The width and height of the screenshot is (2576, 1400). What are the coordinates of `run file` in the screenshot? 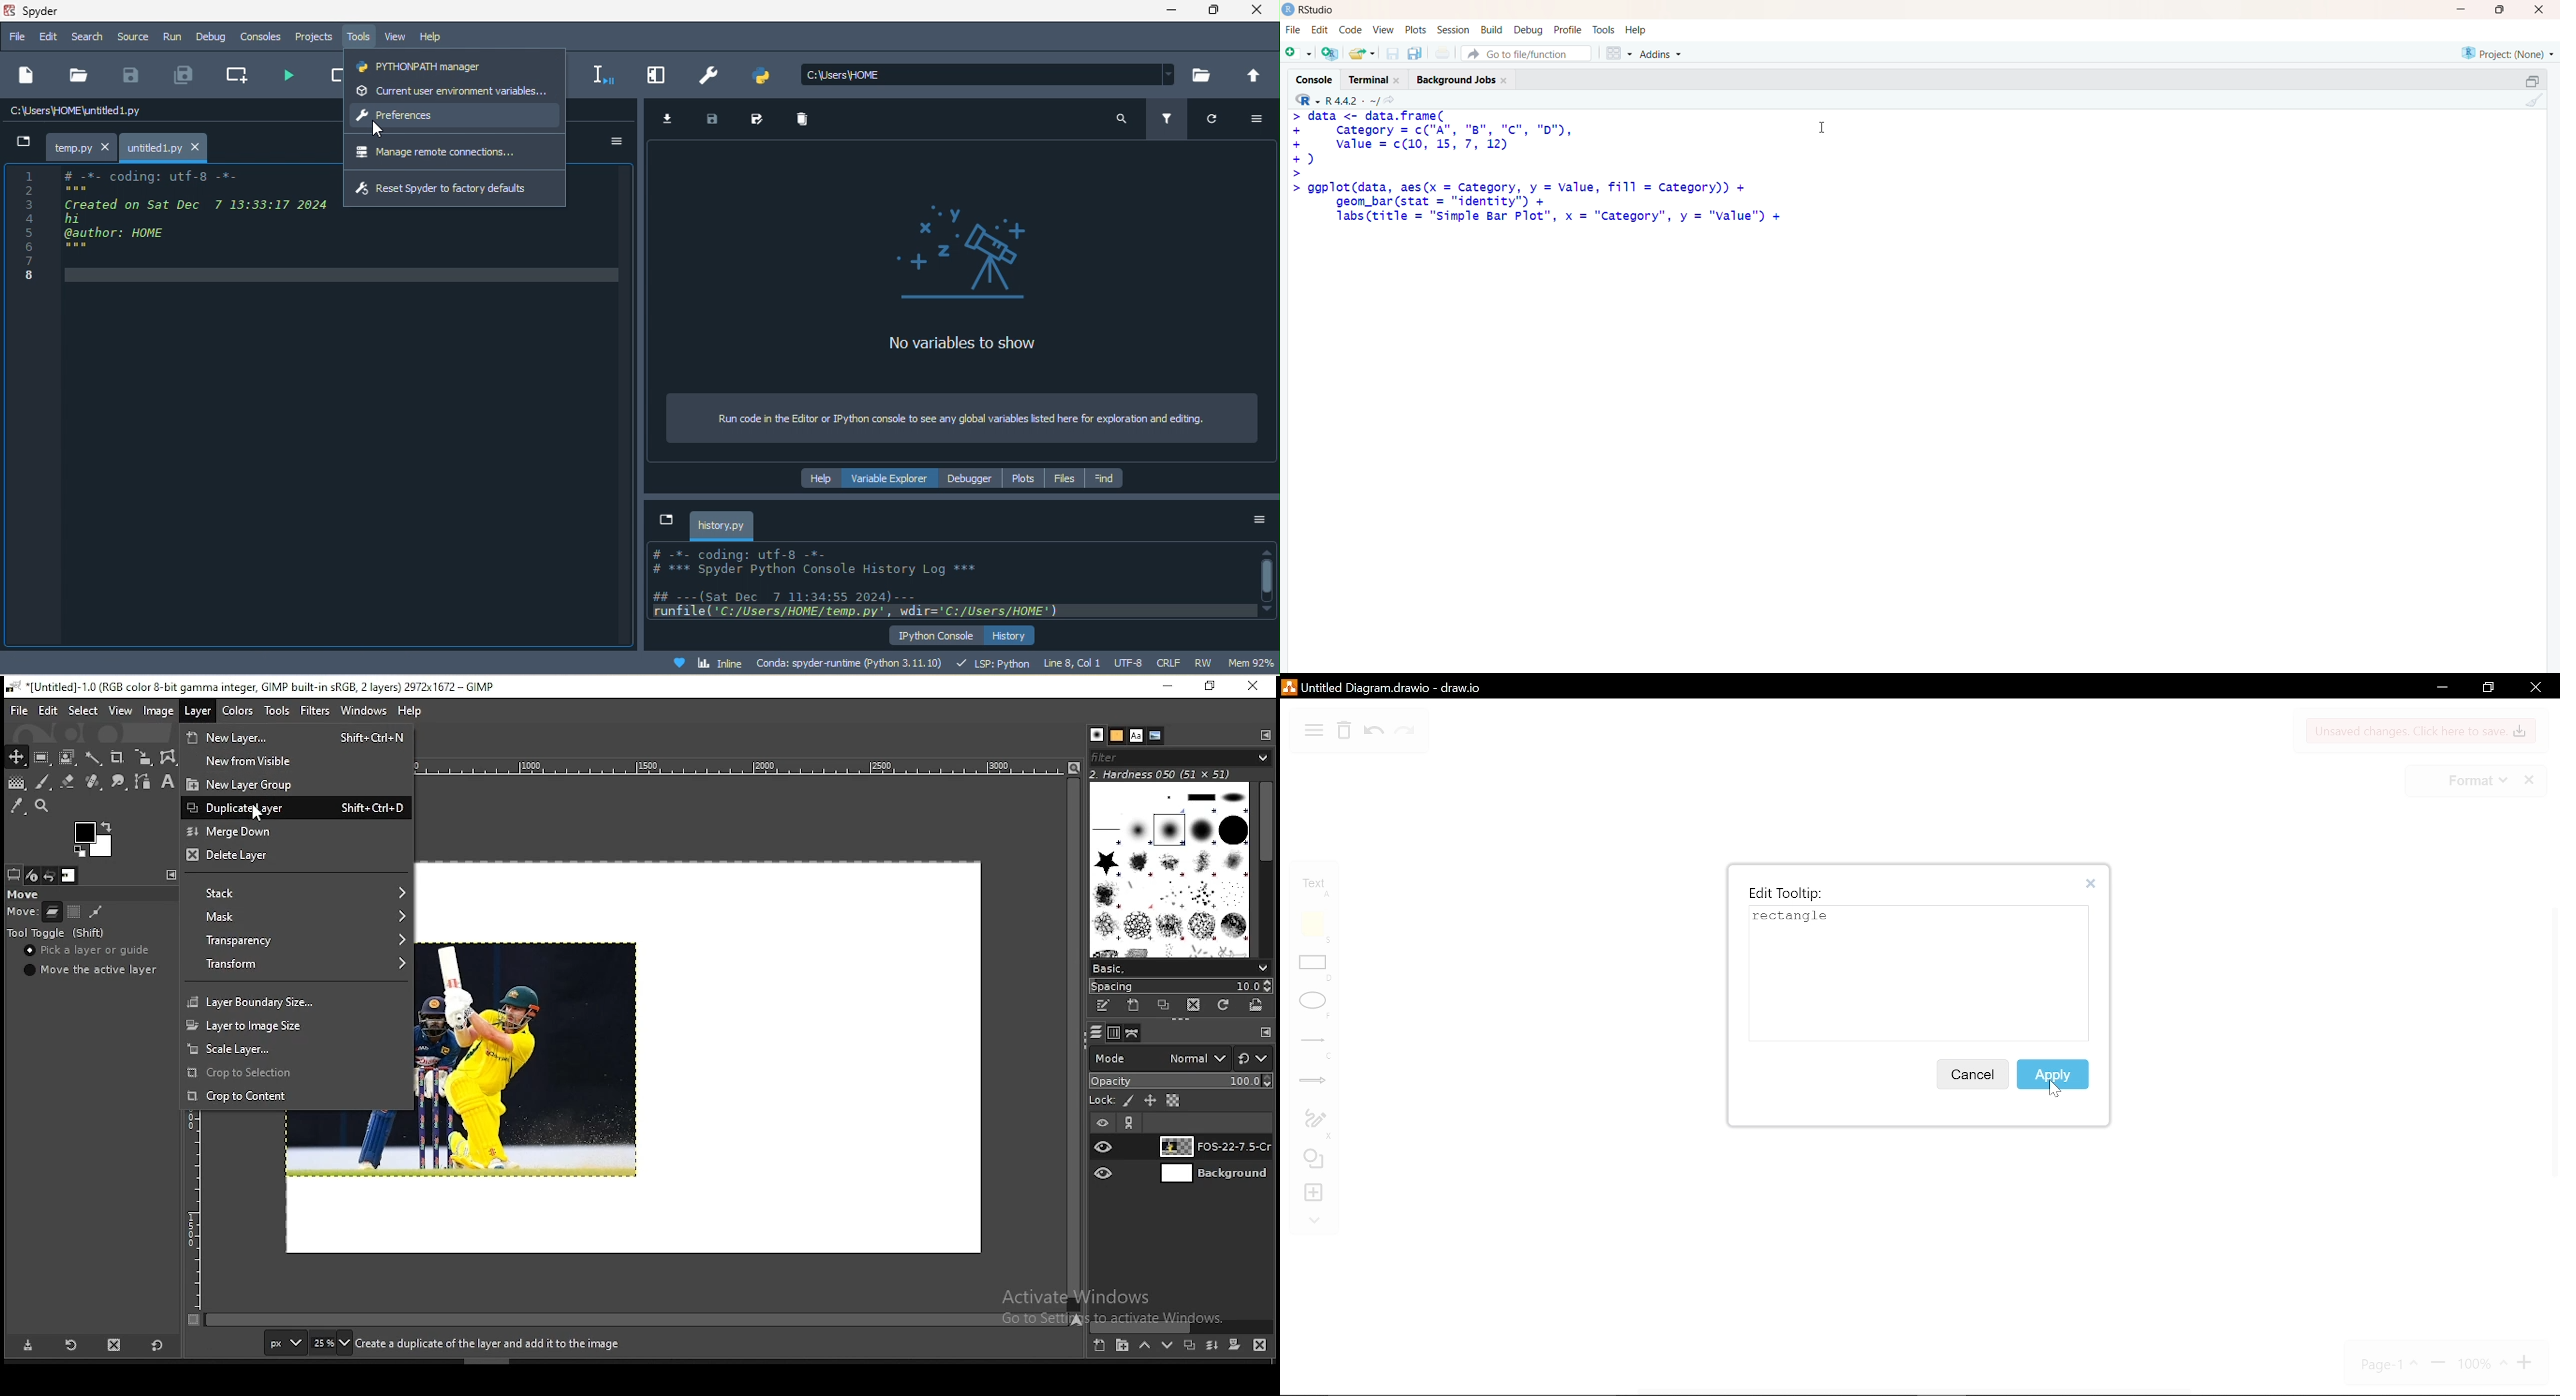 It's located at (290, 76).